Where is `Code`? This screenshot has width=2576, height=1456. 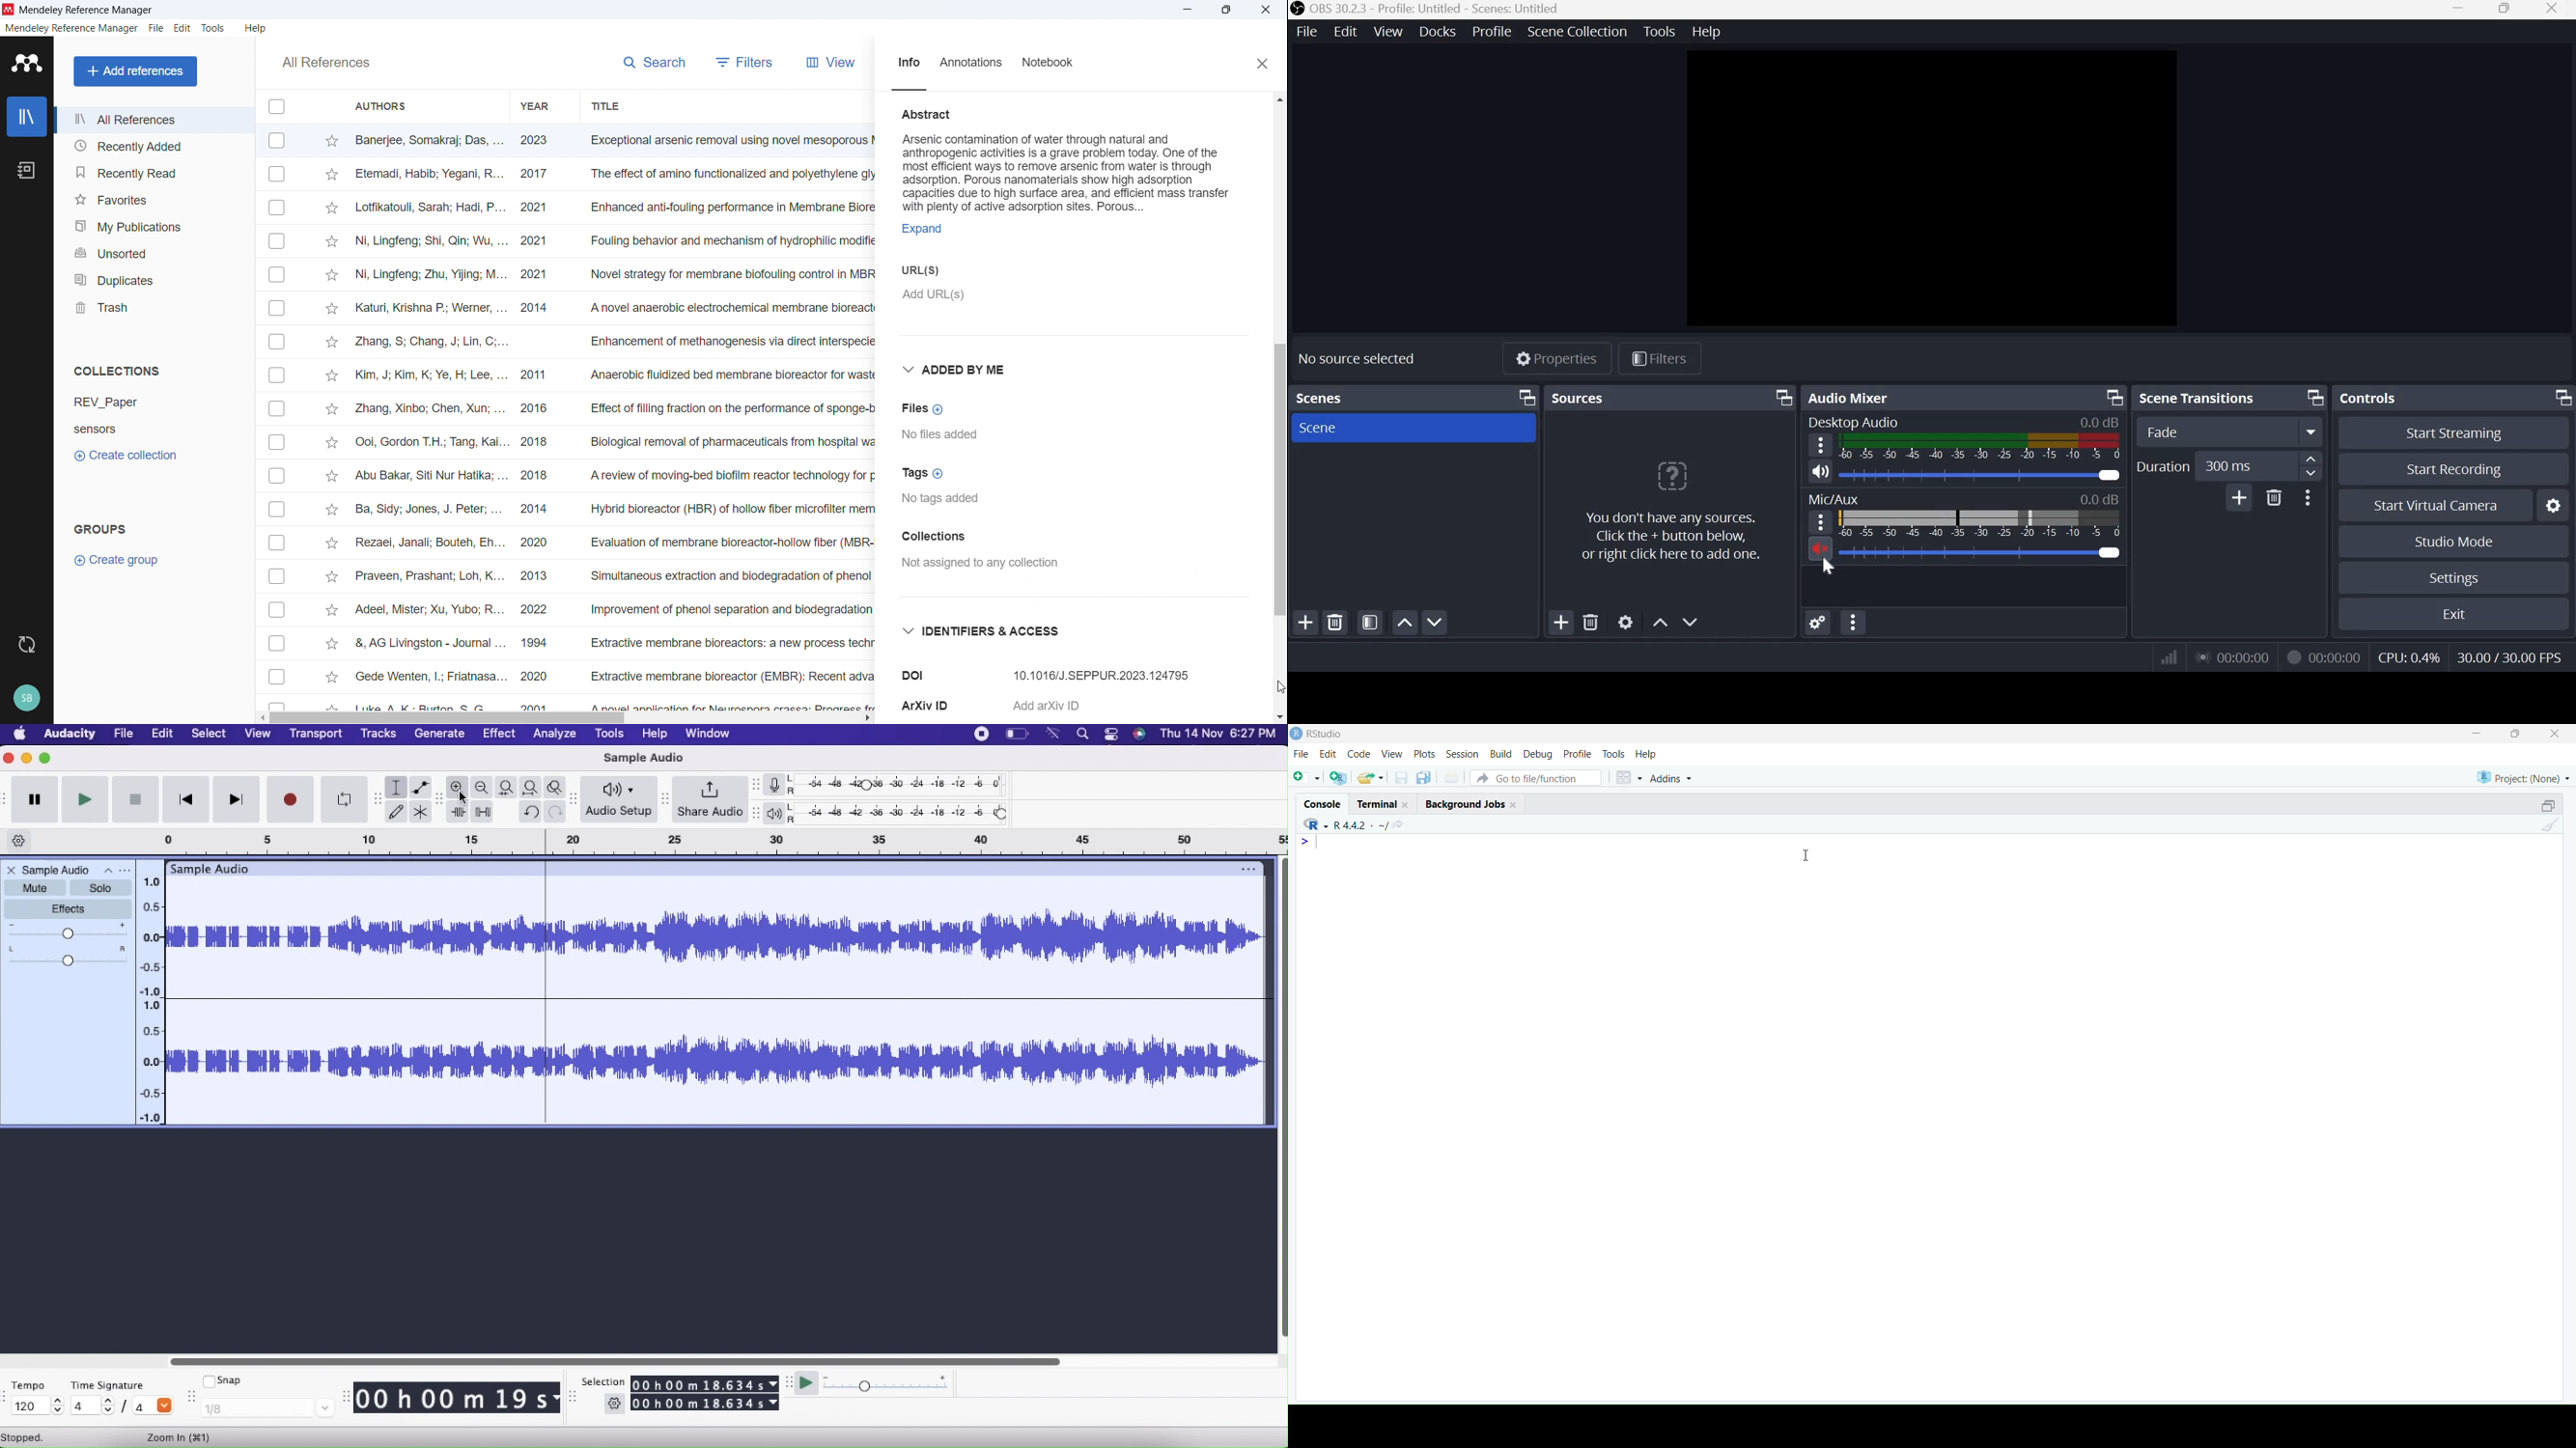
Code is located at coordinates (1360, 754).